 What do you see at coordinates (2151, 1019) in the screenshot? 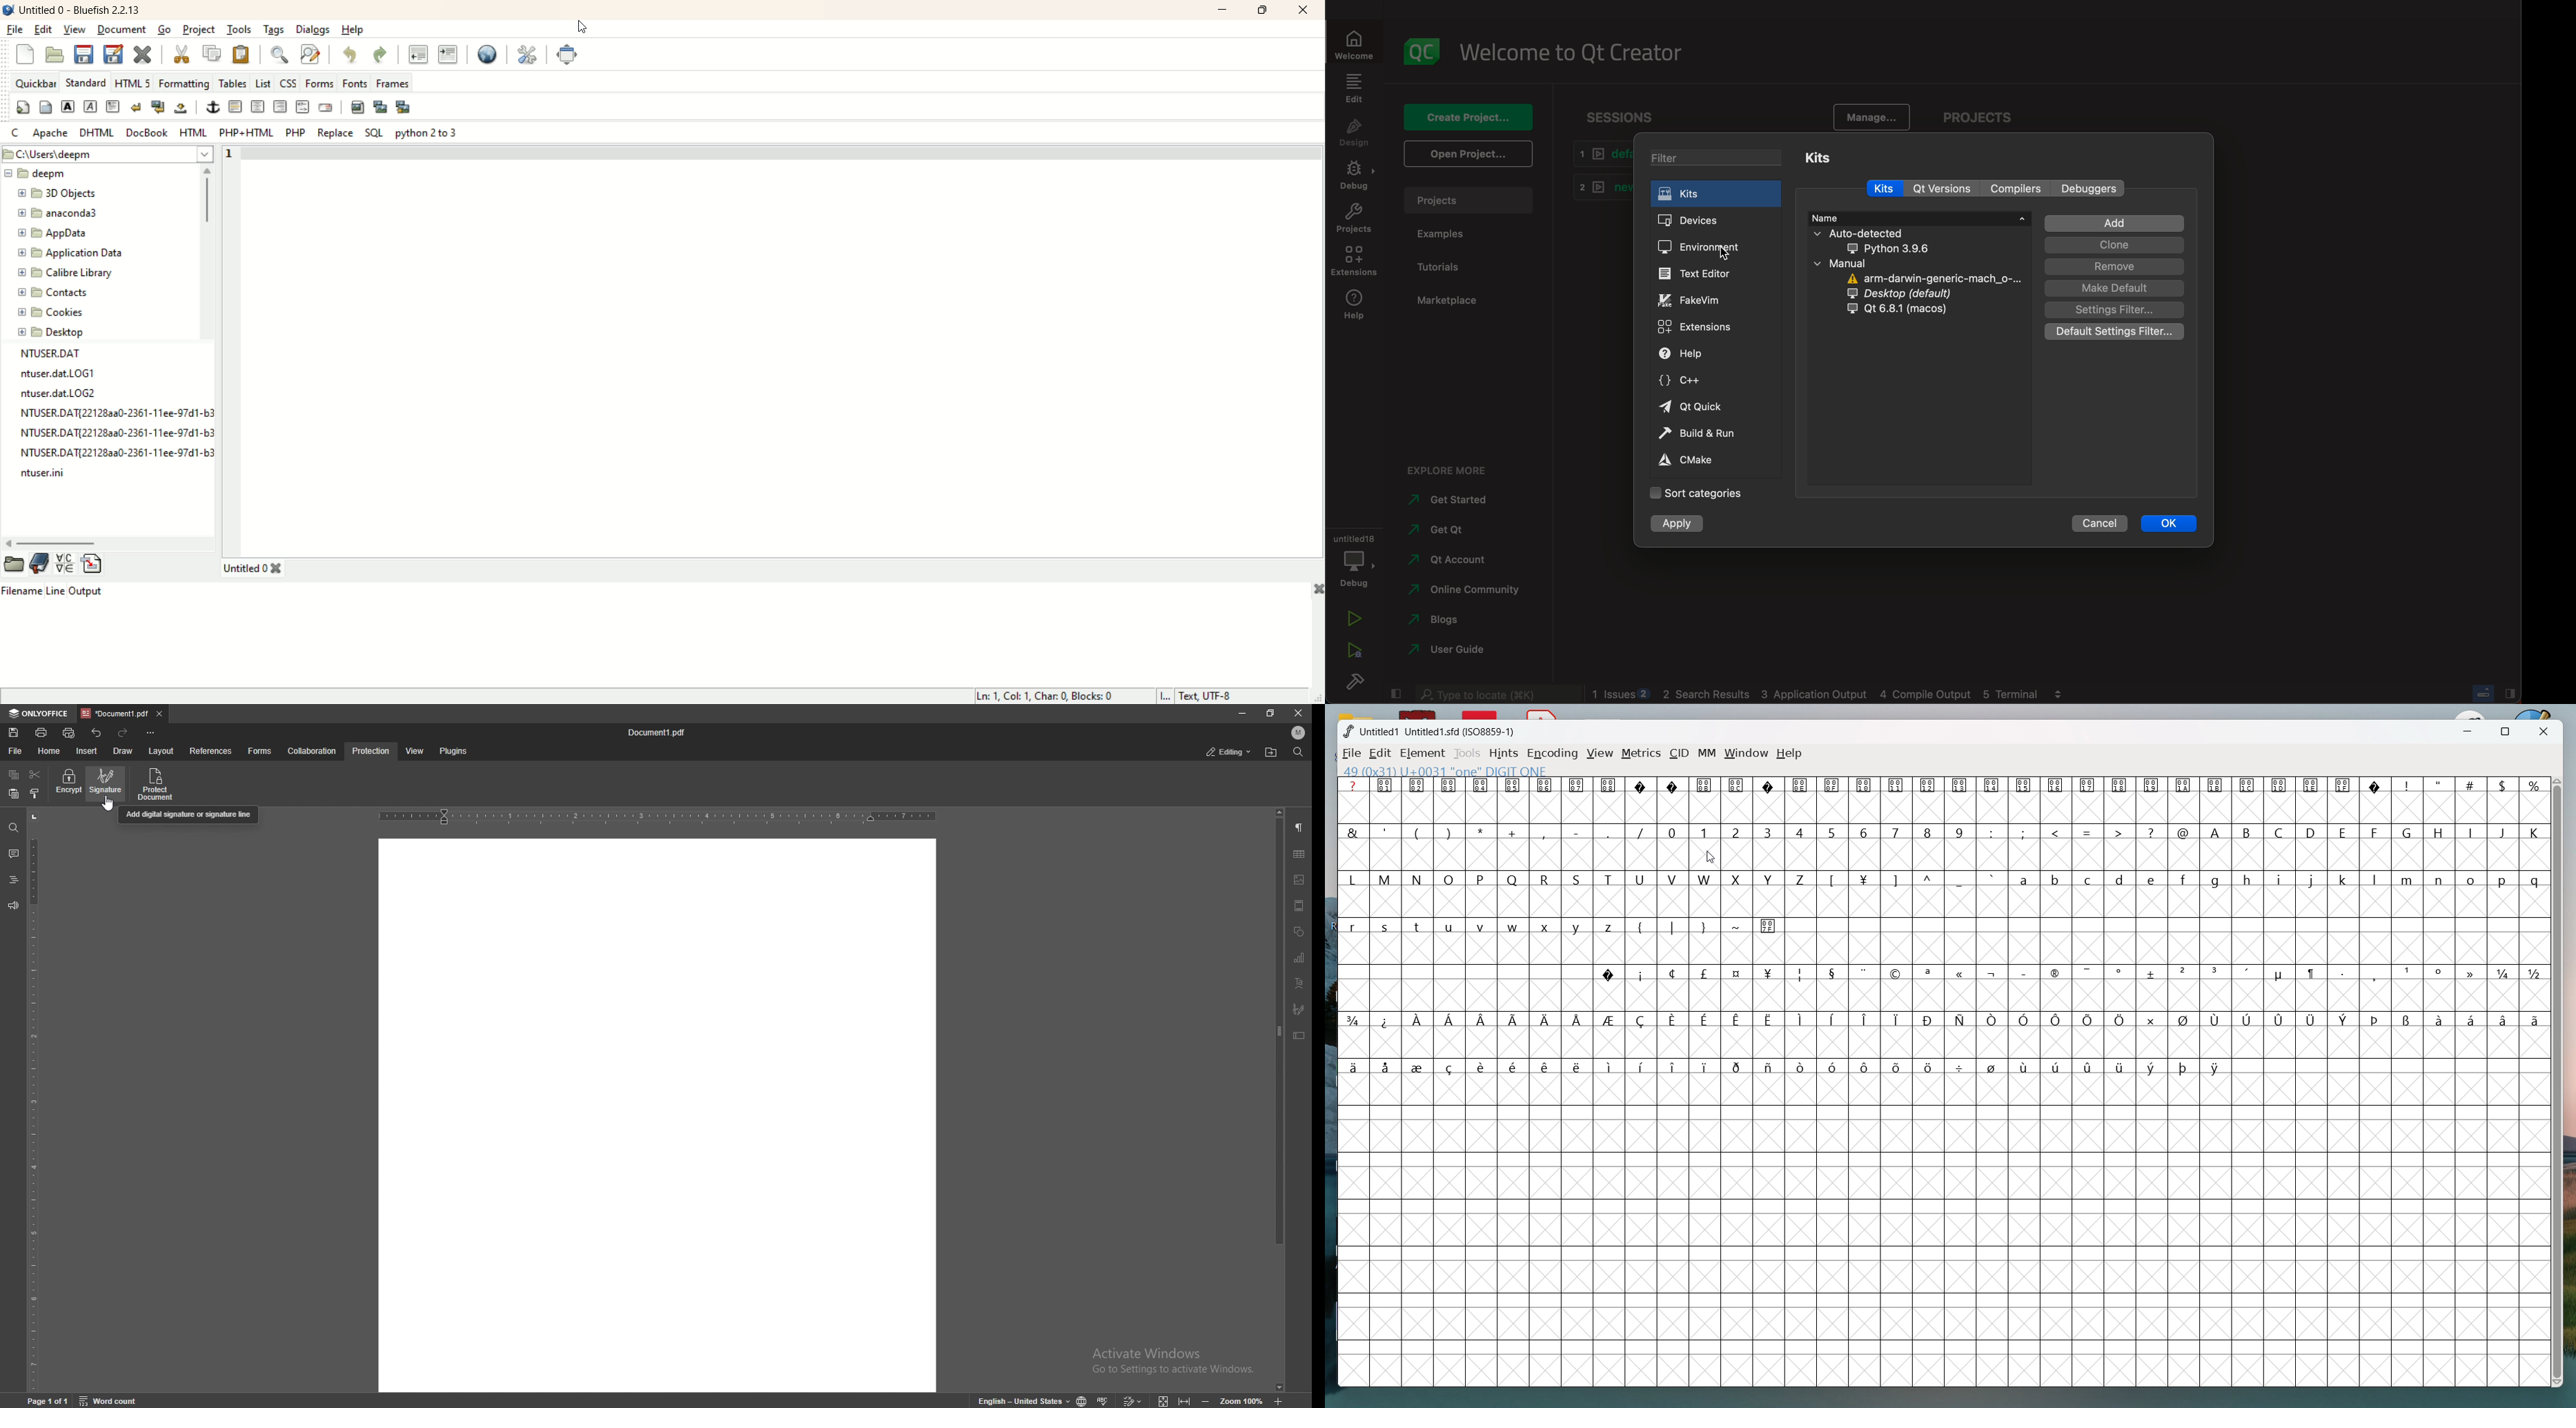
I see `symbol` at bounding box center [2151, 1019].